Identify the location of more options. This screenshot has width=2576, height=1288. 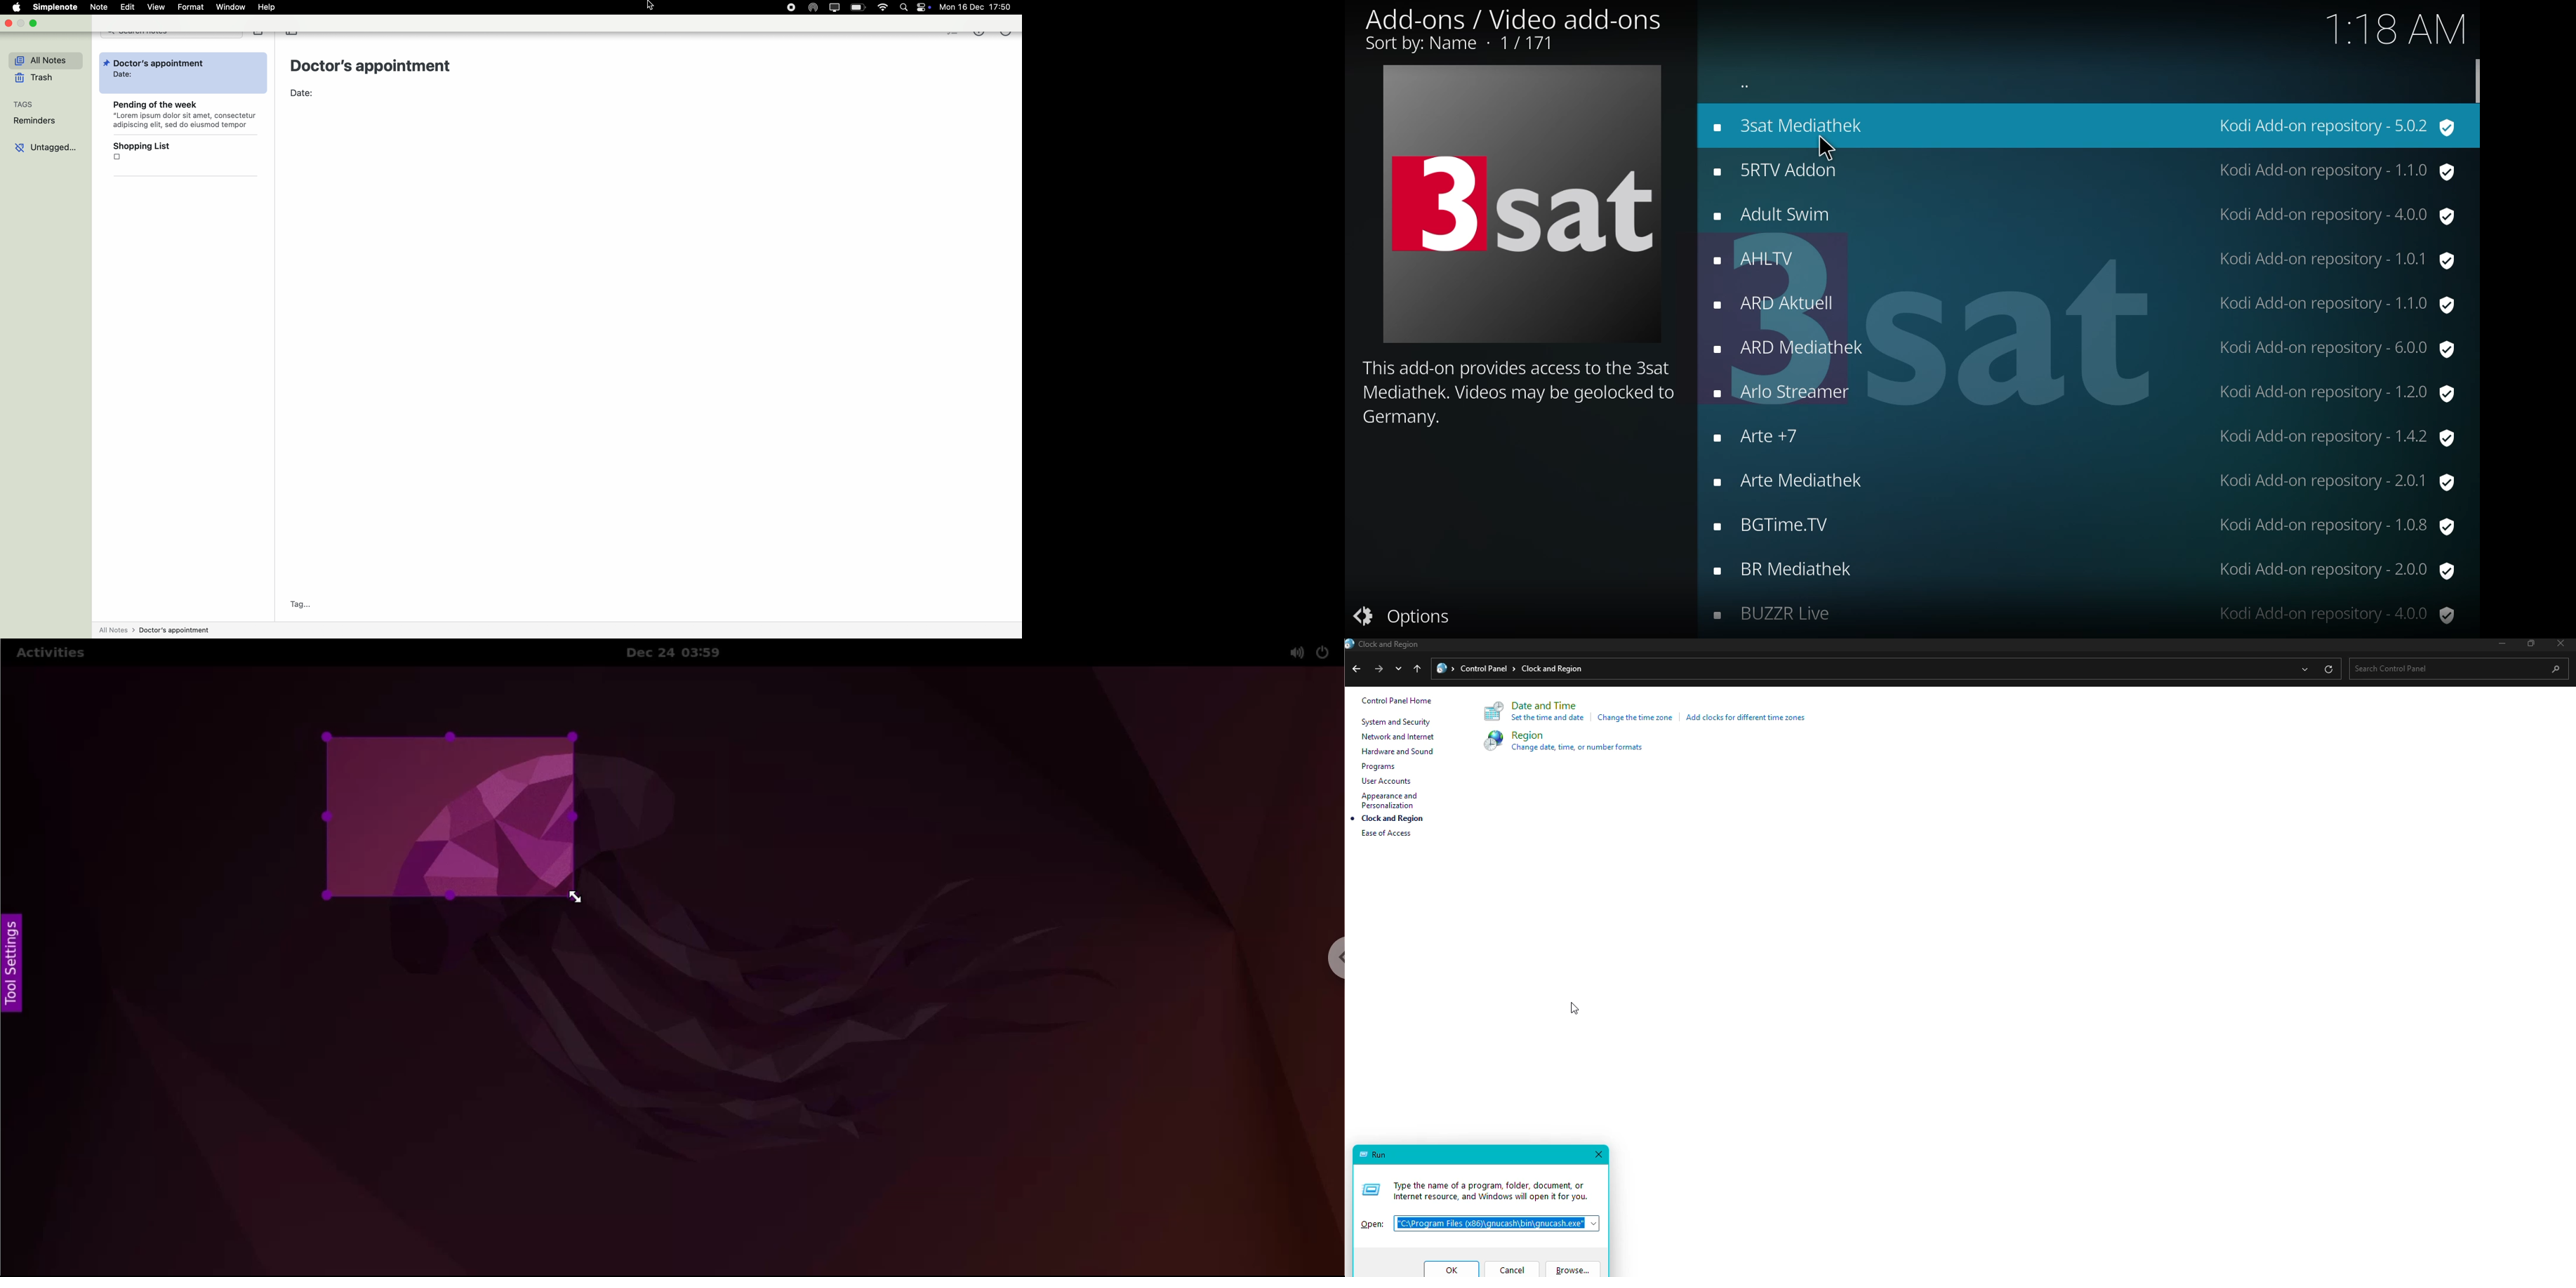
(2303, 670).